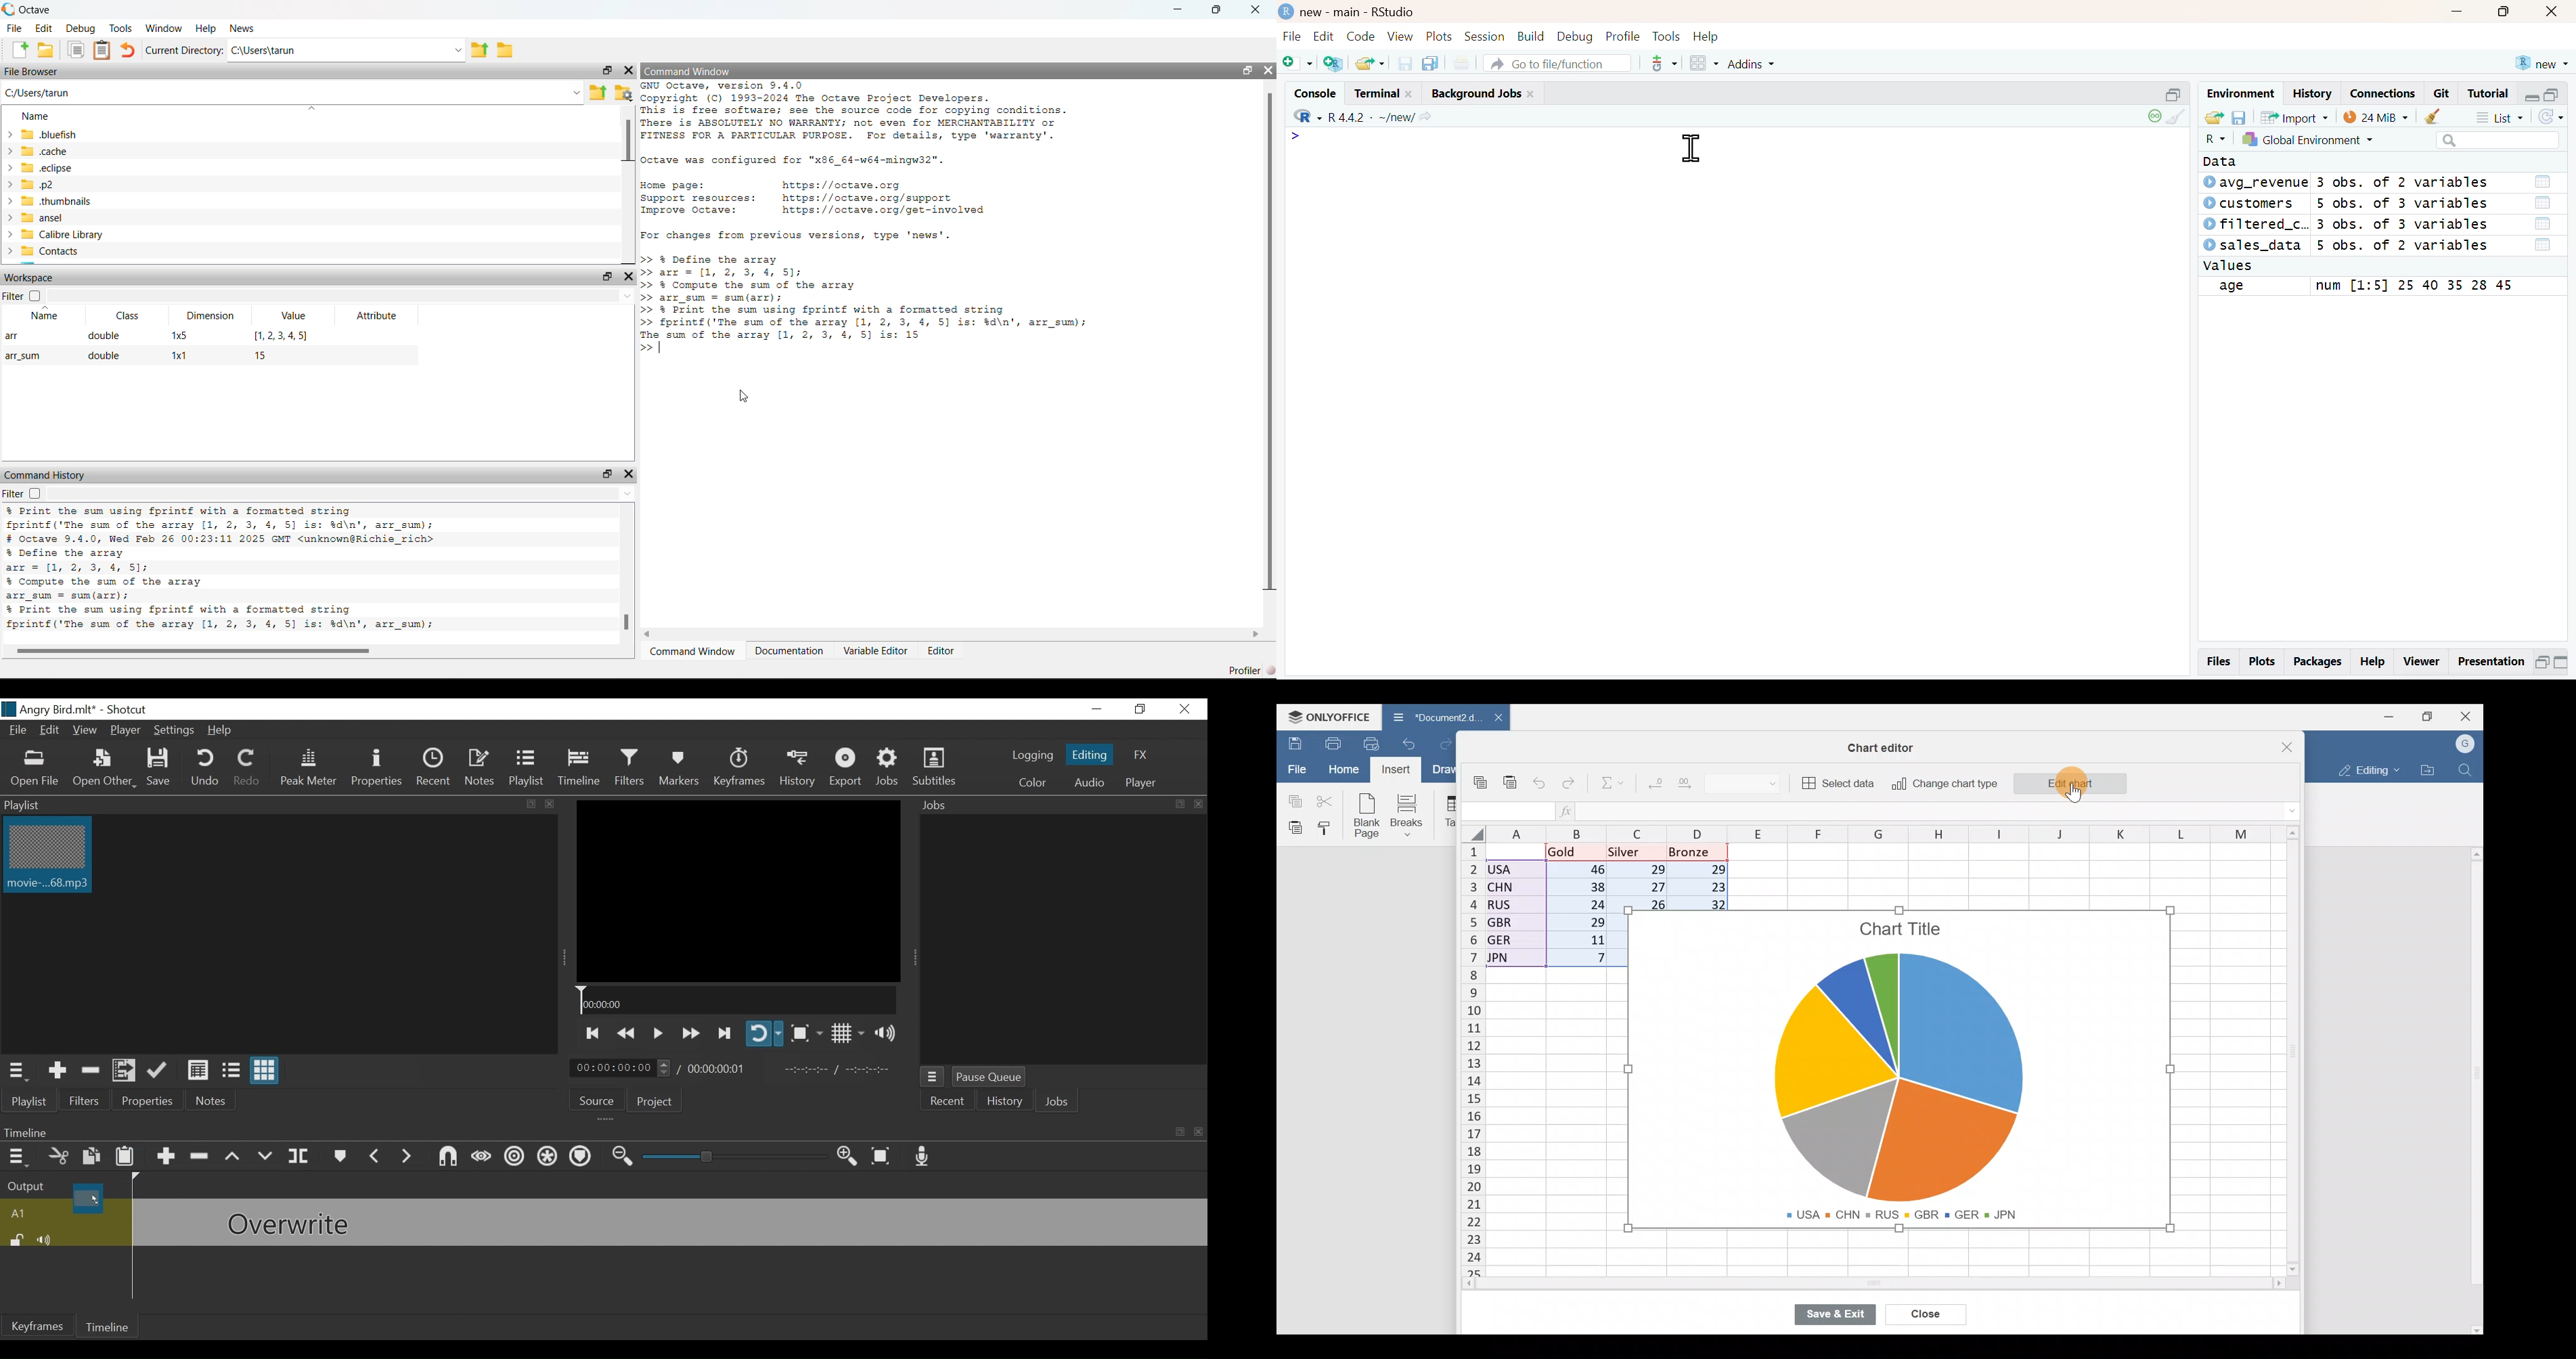  What do you see at coordinates (599, 1100) in the screenshot?
I see `Source` at bounding box center [599, 1100].